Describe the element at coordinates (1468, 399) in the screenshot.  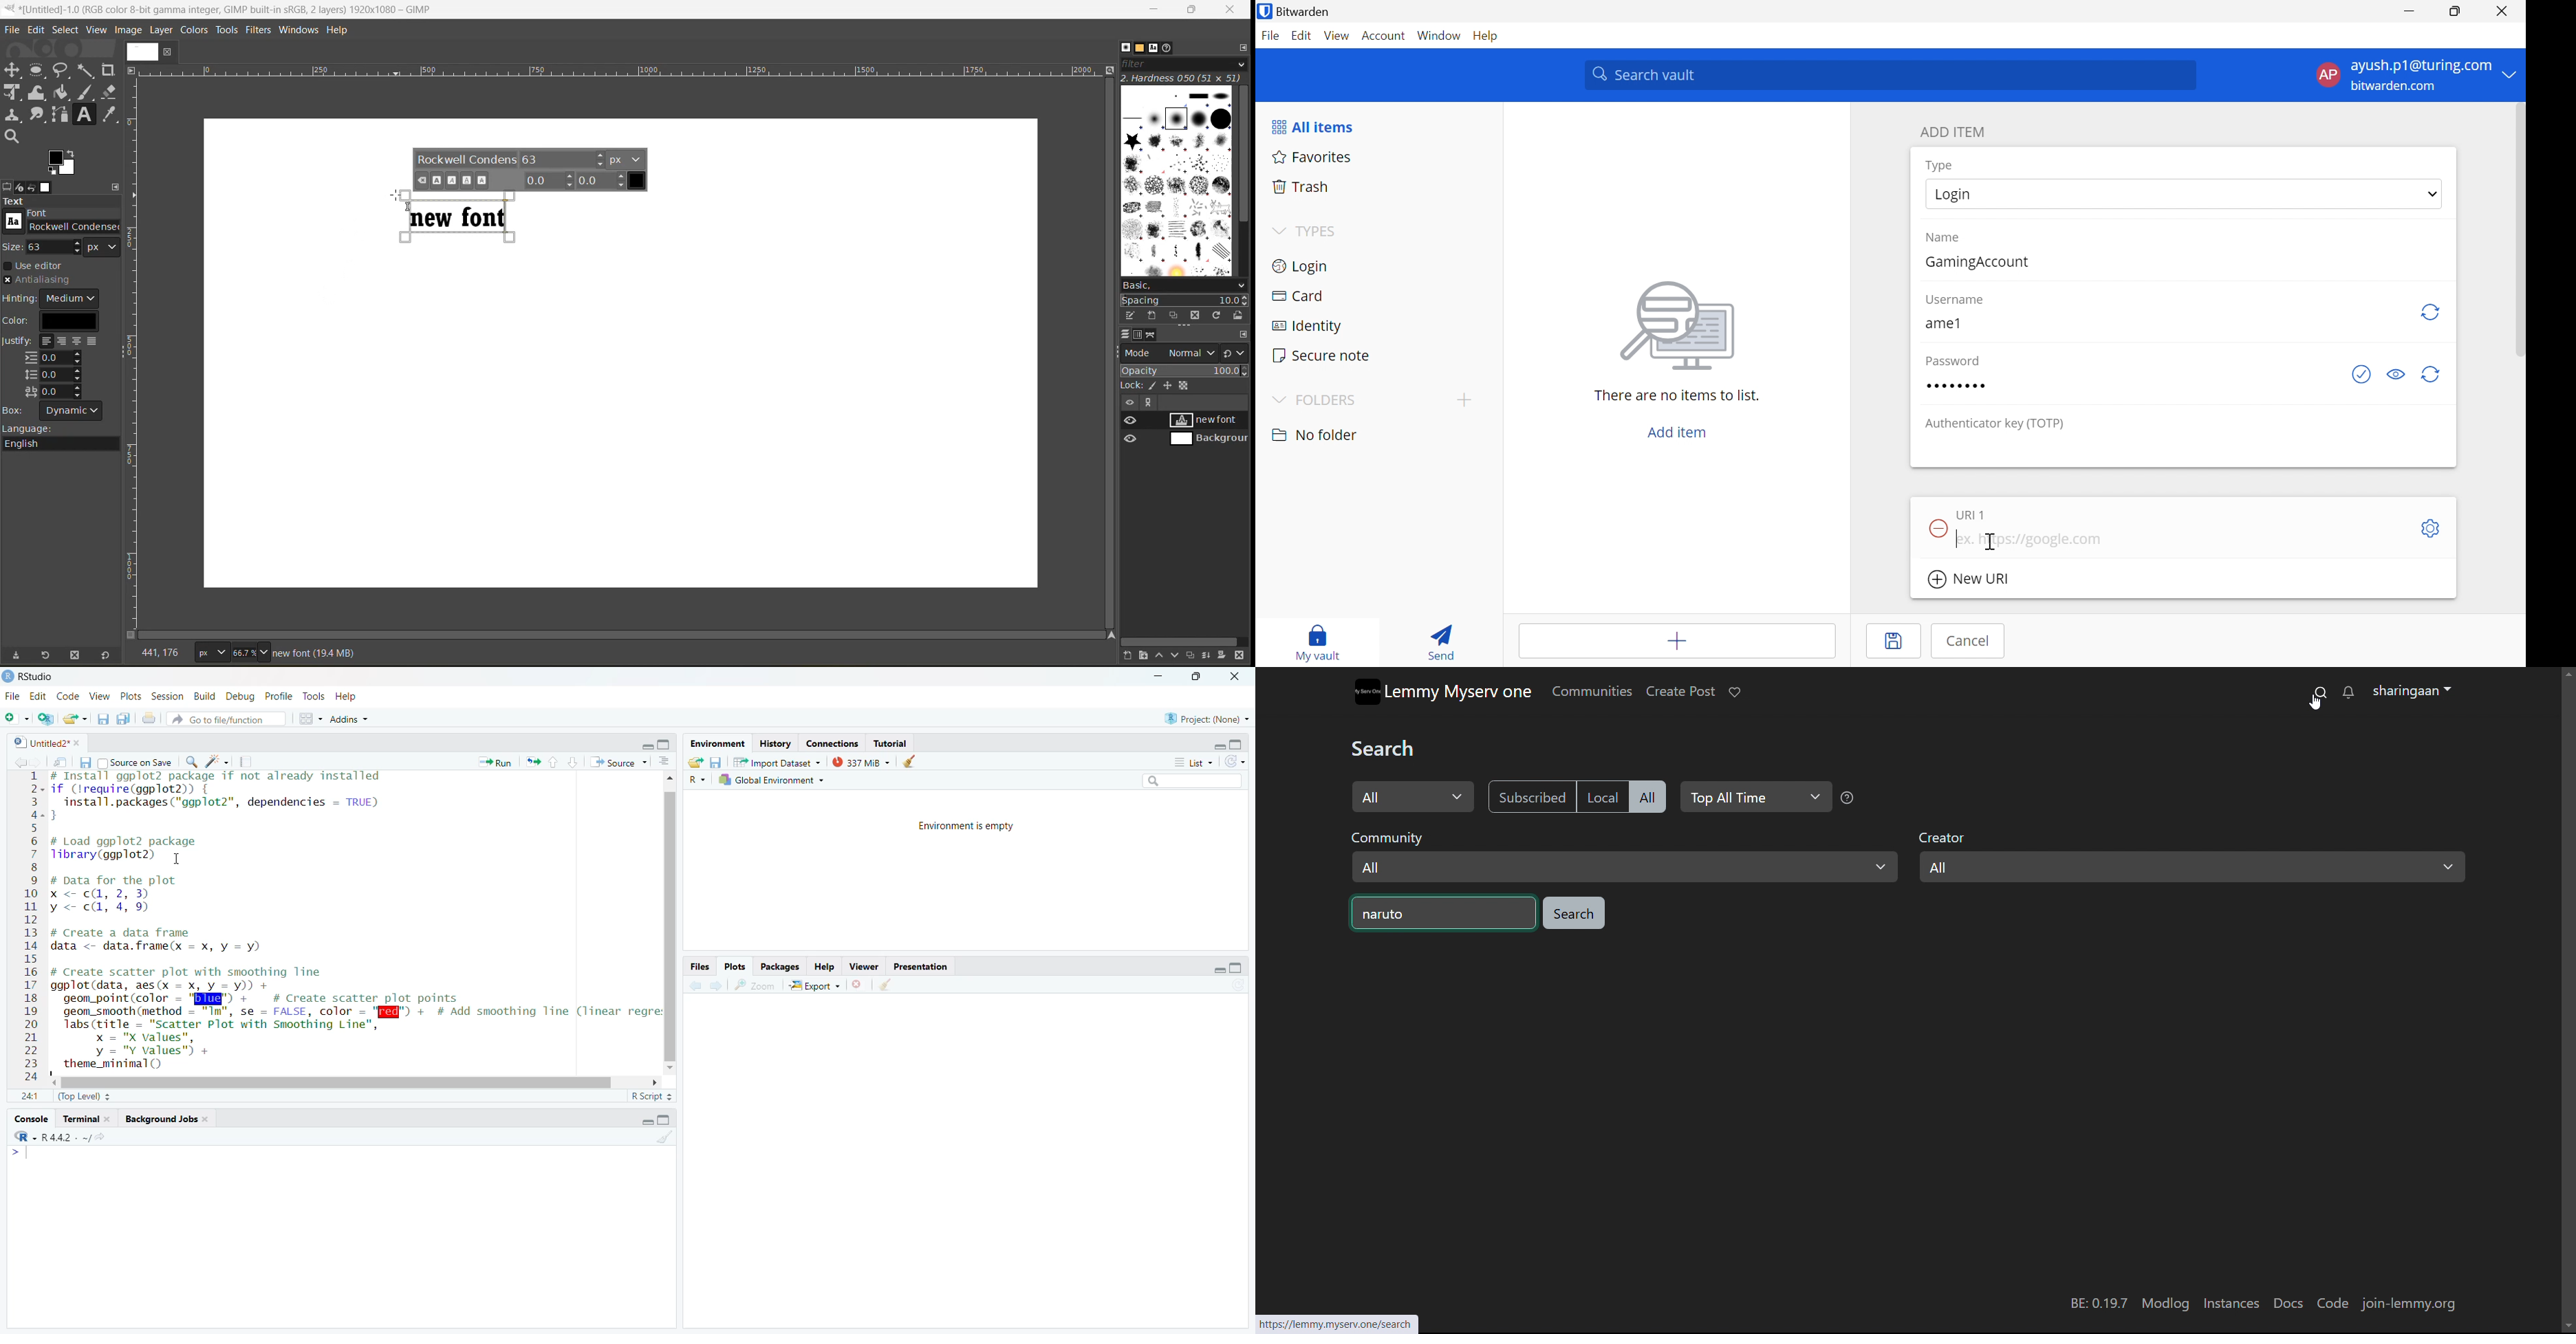
I see `Add folder` at that location.